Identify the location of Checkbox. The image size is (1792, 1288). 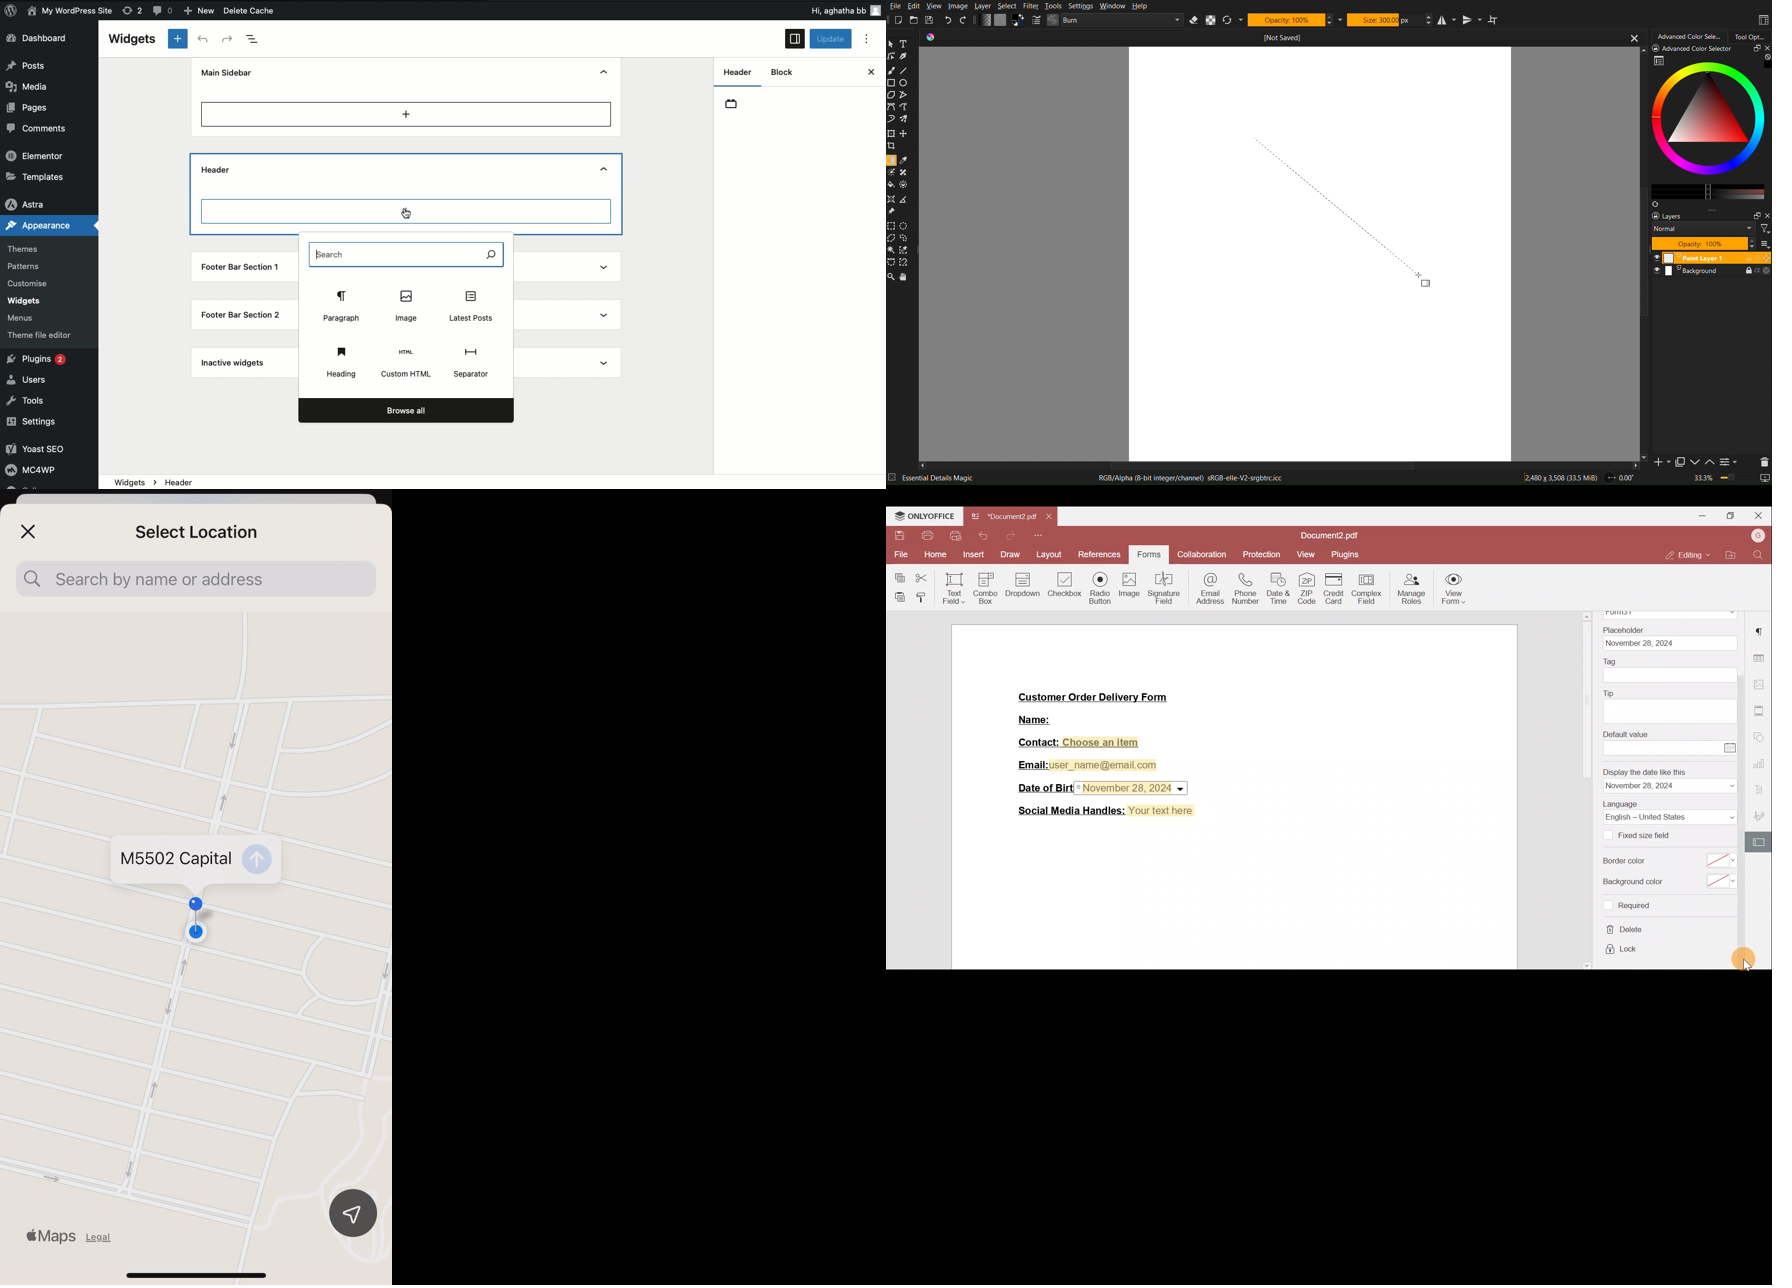
(1066, 588).